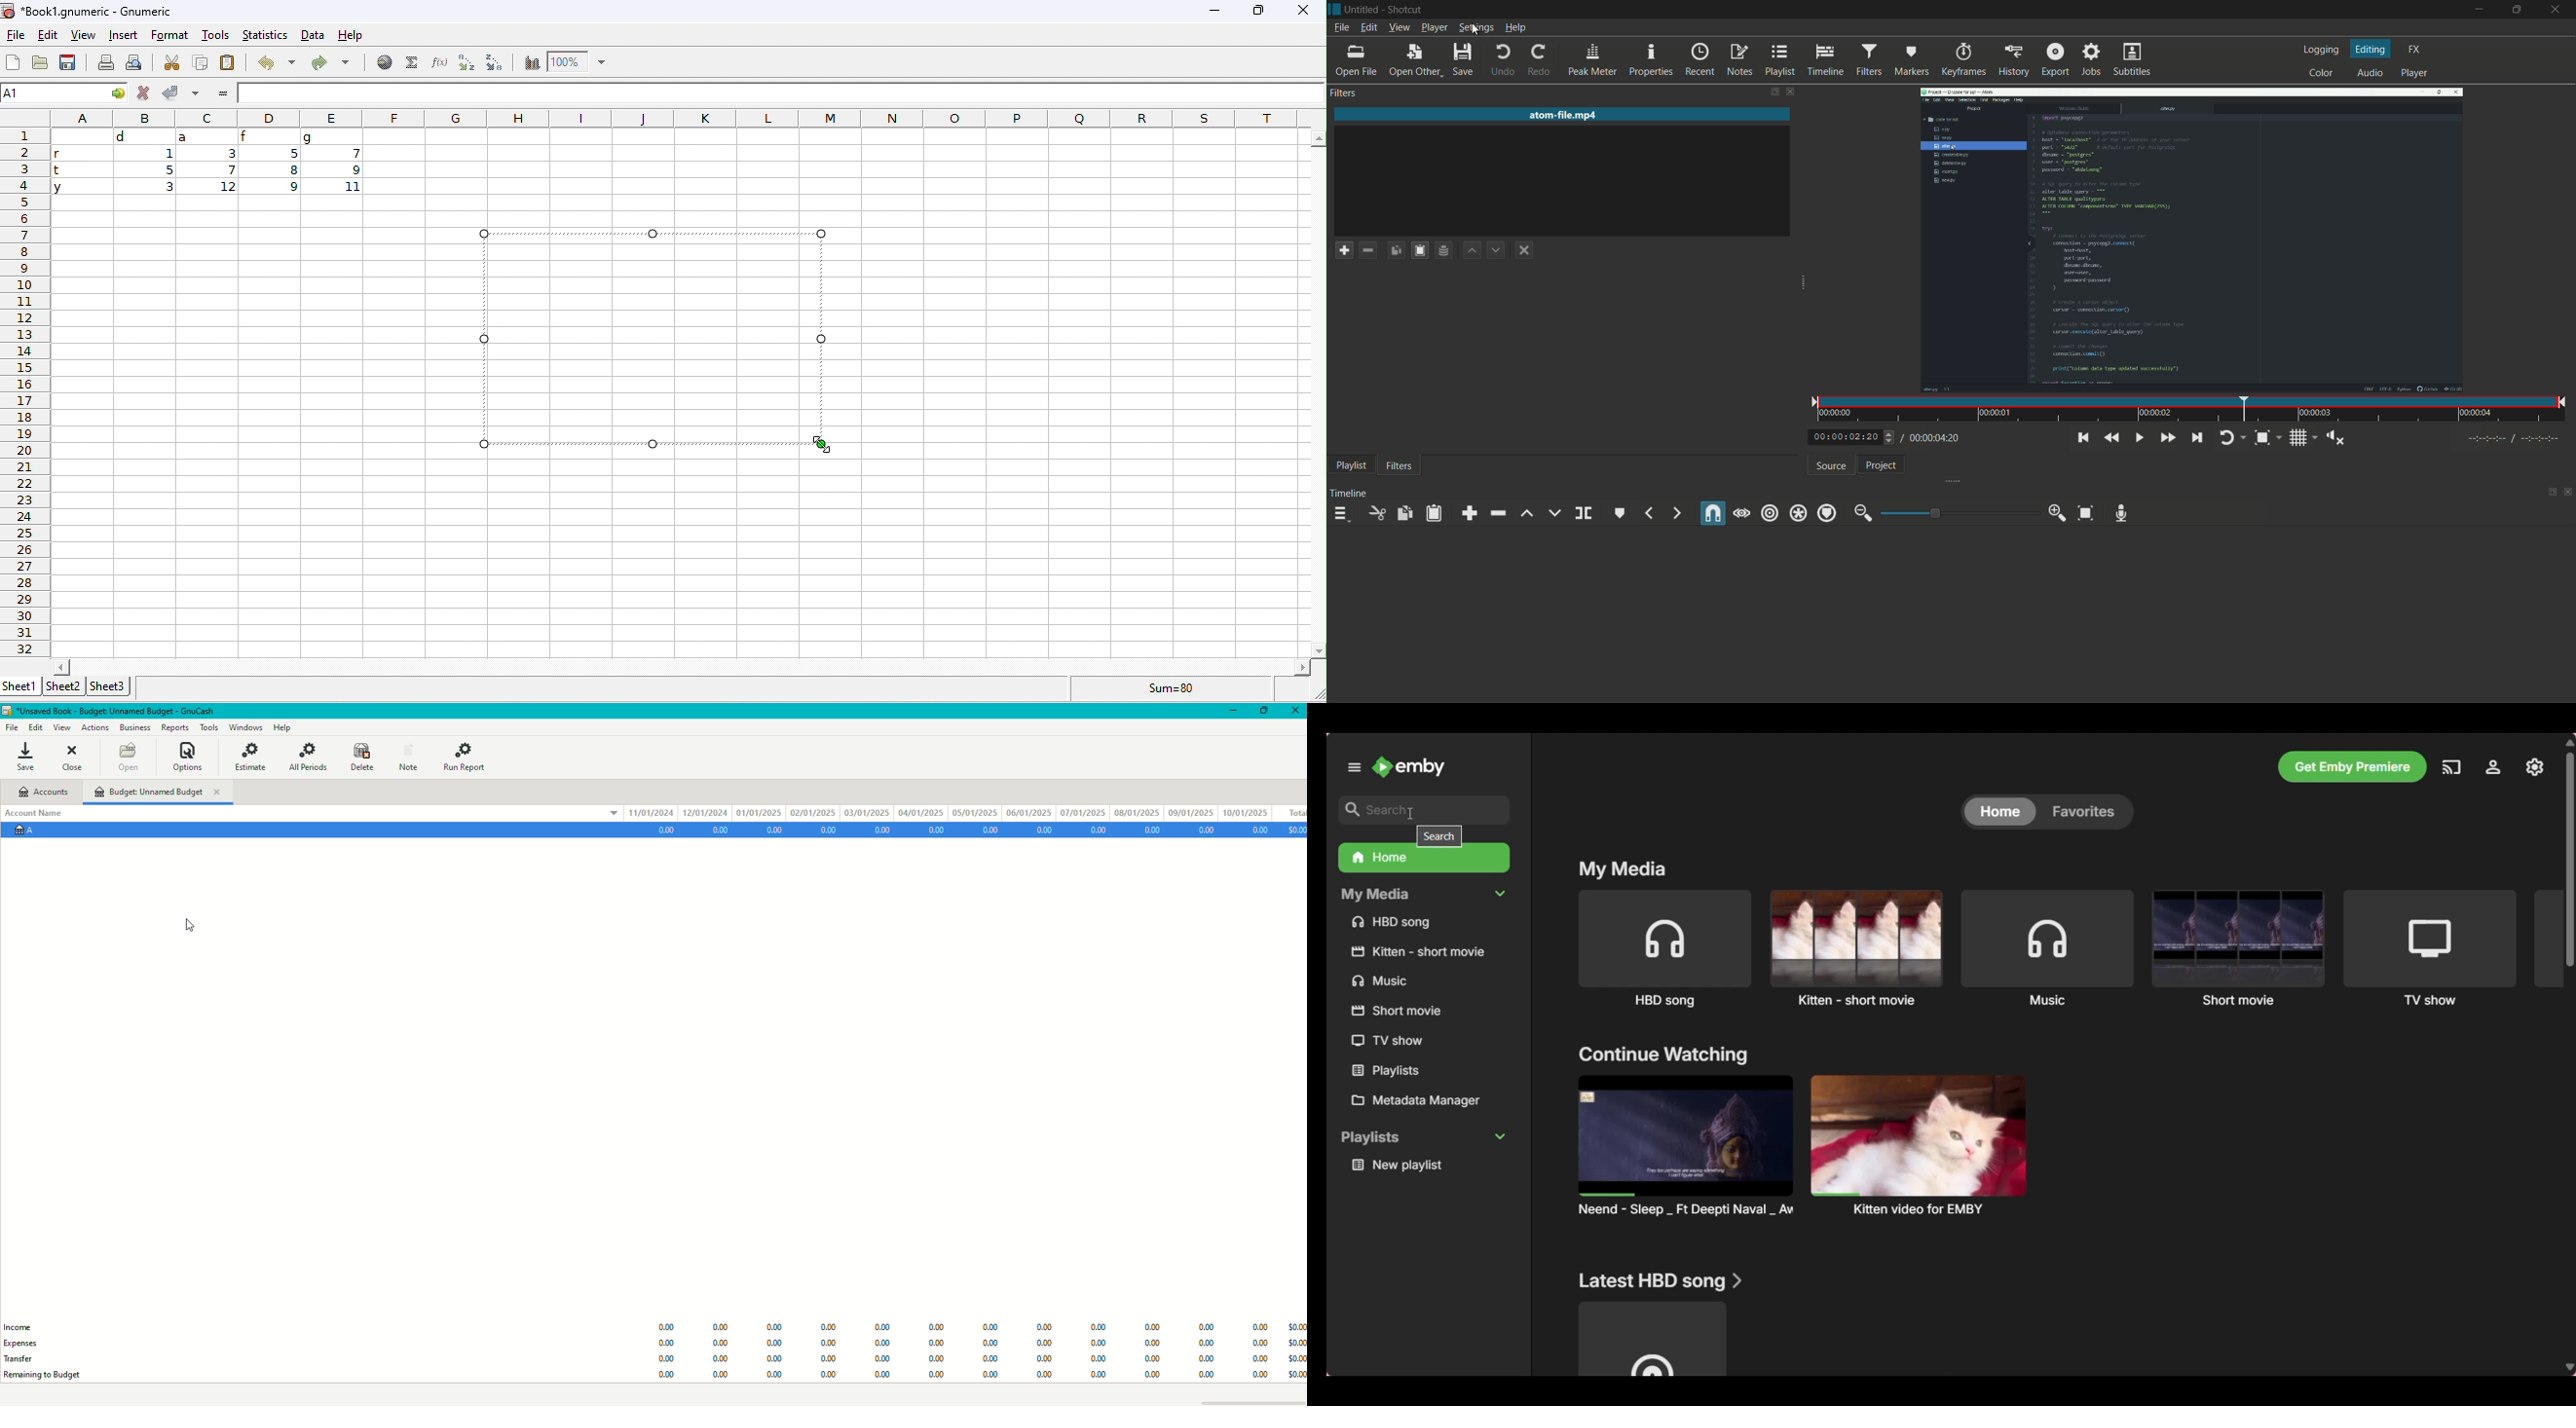  Describe the element at coordinates (117, 711) in the screenshot. I see `Unsaved book` at that location.